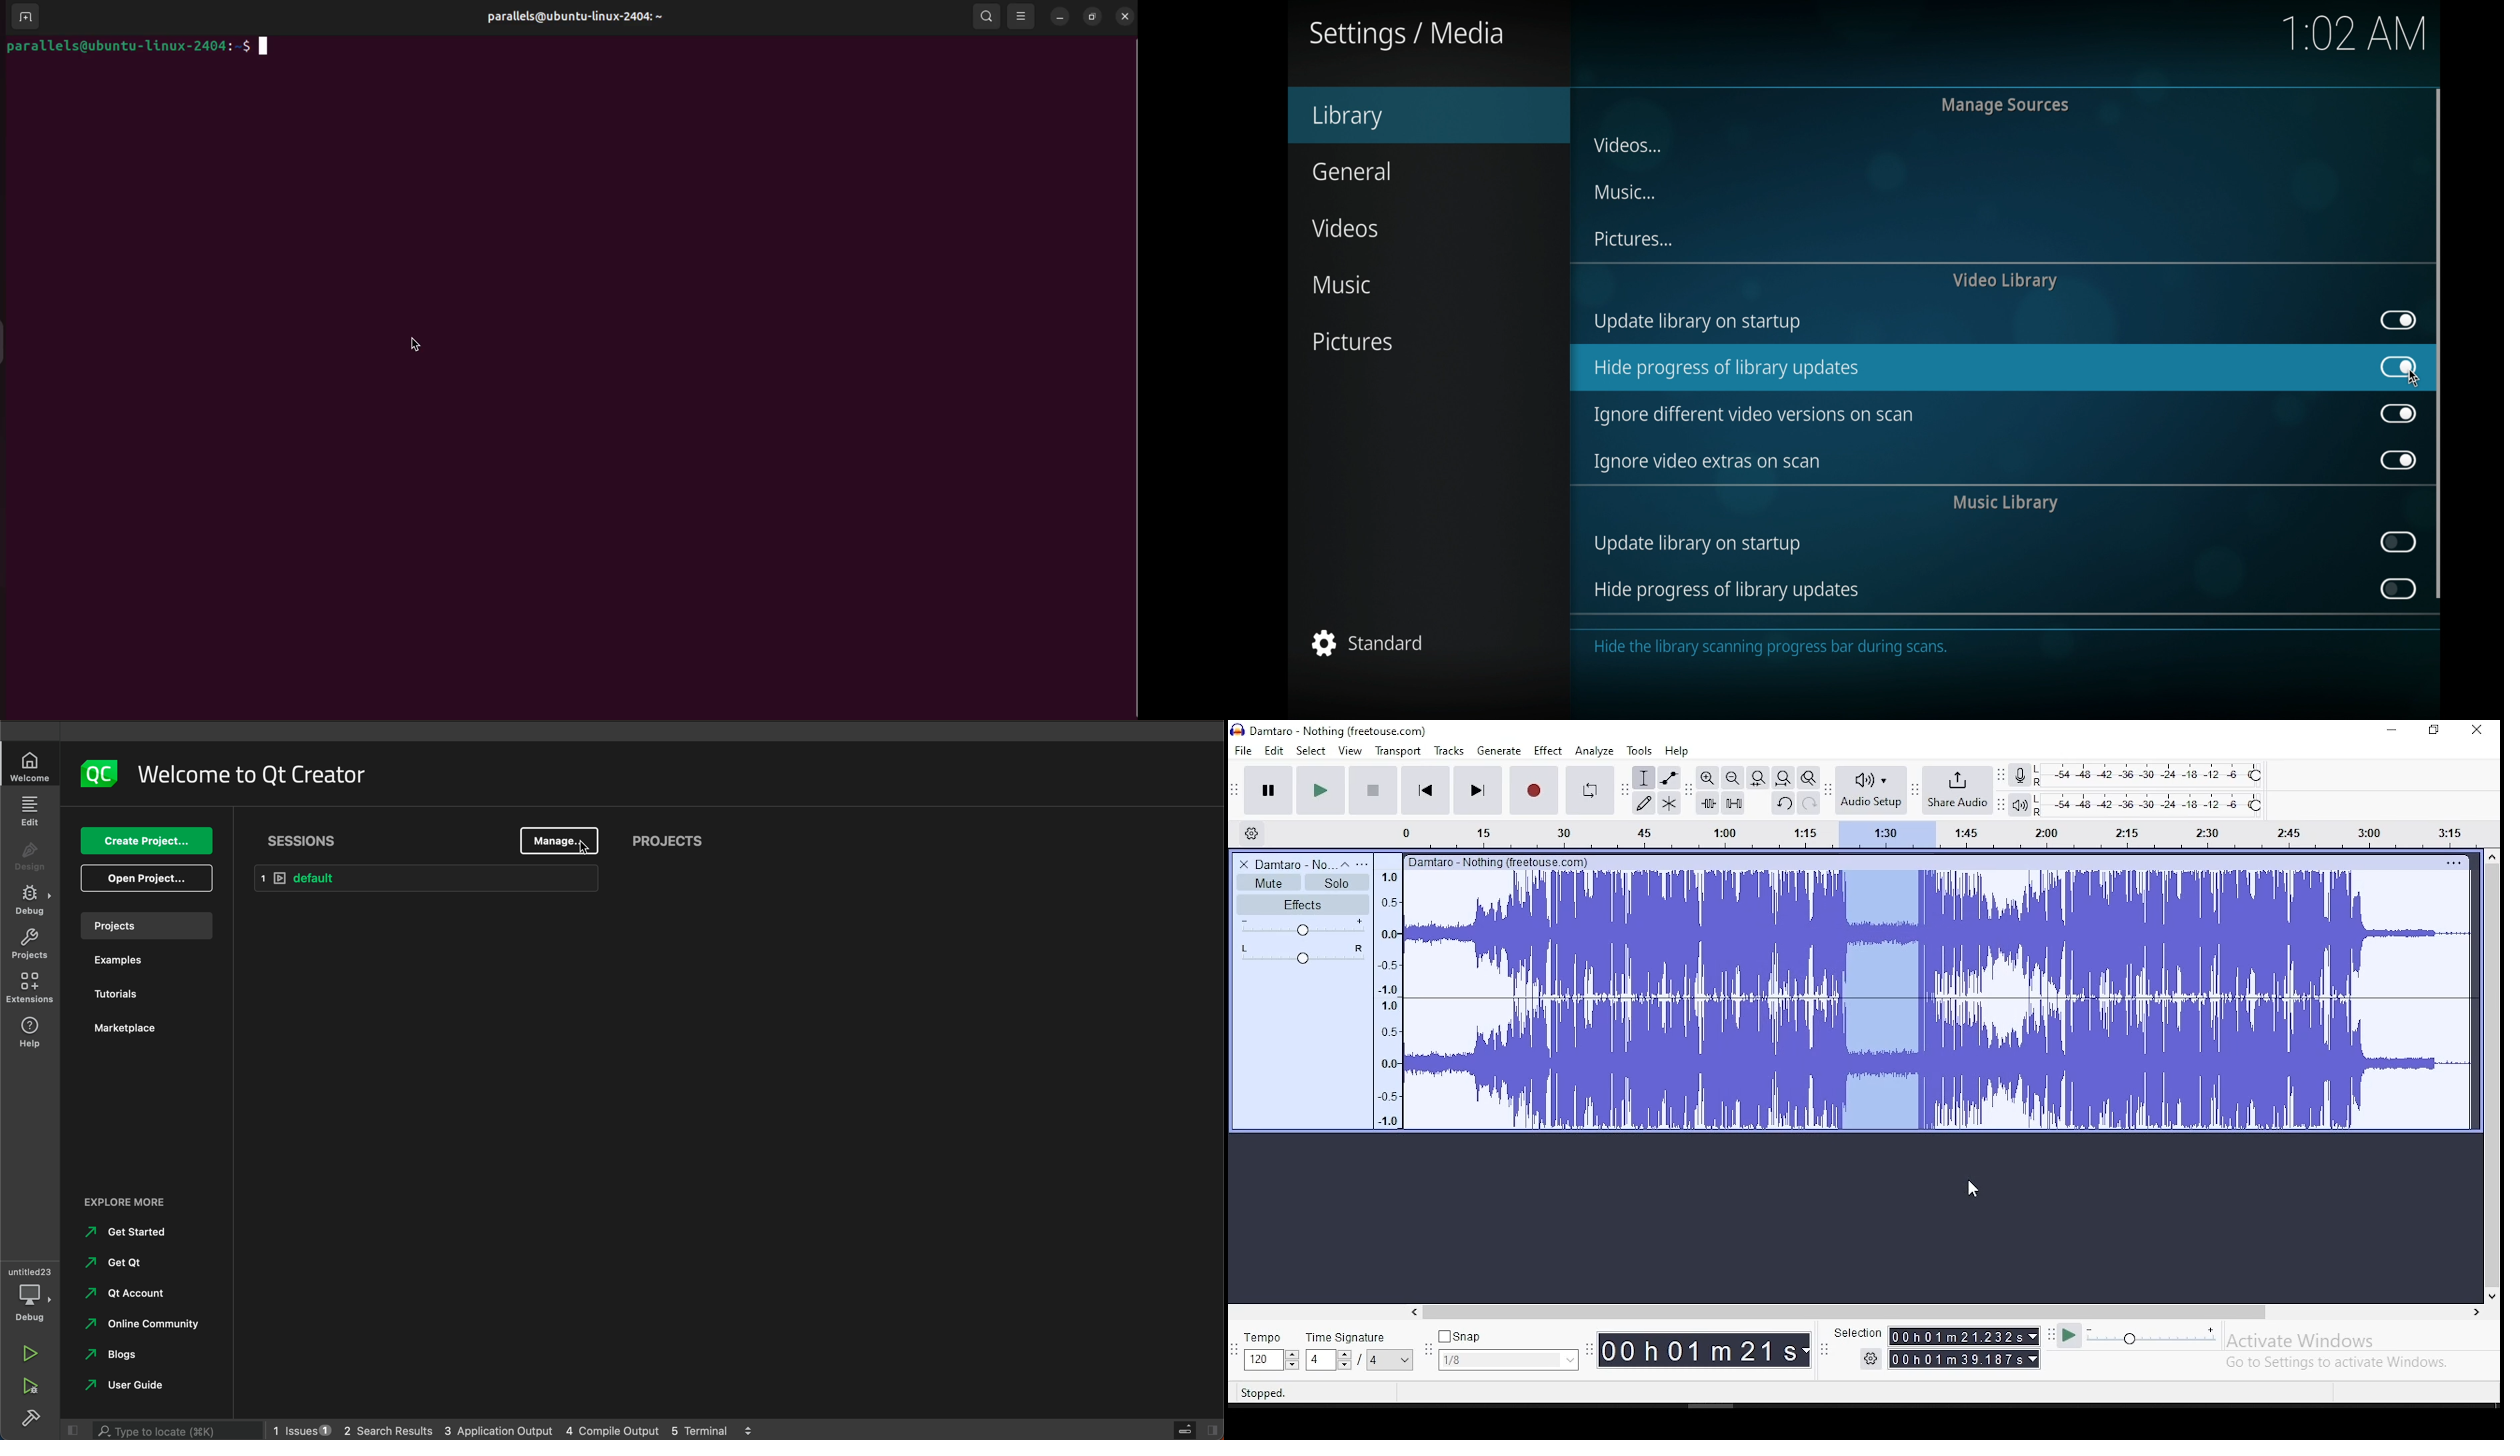 The height and width of the screenshot is (1456, 2520). What do you see at coordinates (1856, 1333) in the screenshot?
I see `Selection` at bounding box center [1856, 1333].